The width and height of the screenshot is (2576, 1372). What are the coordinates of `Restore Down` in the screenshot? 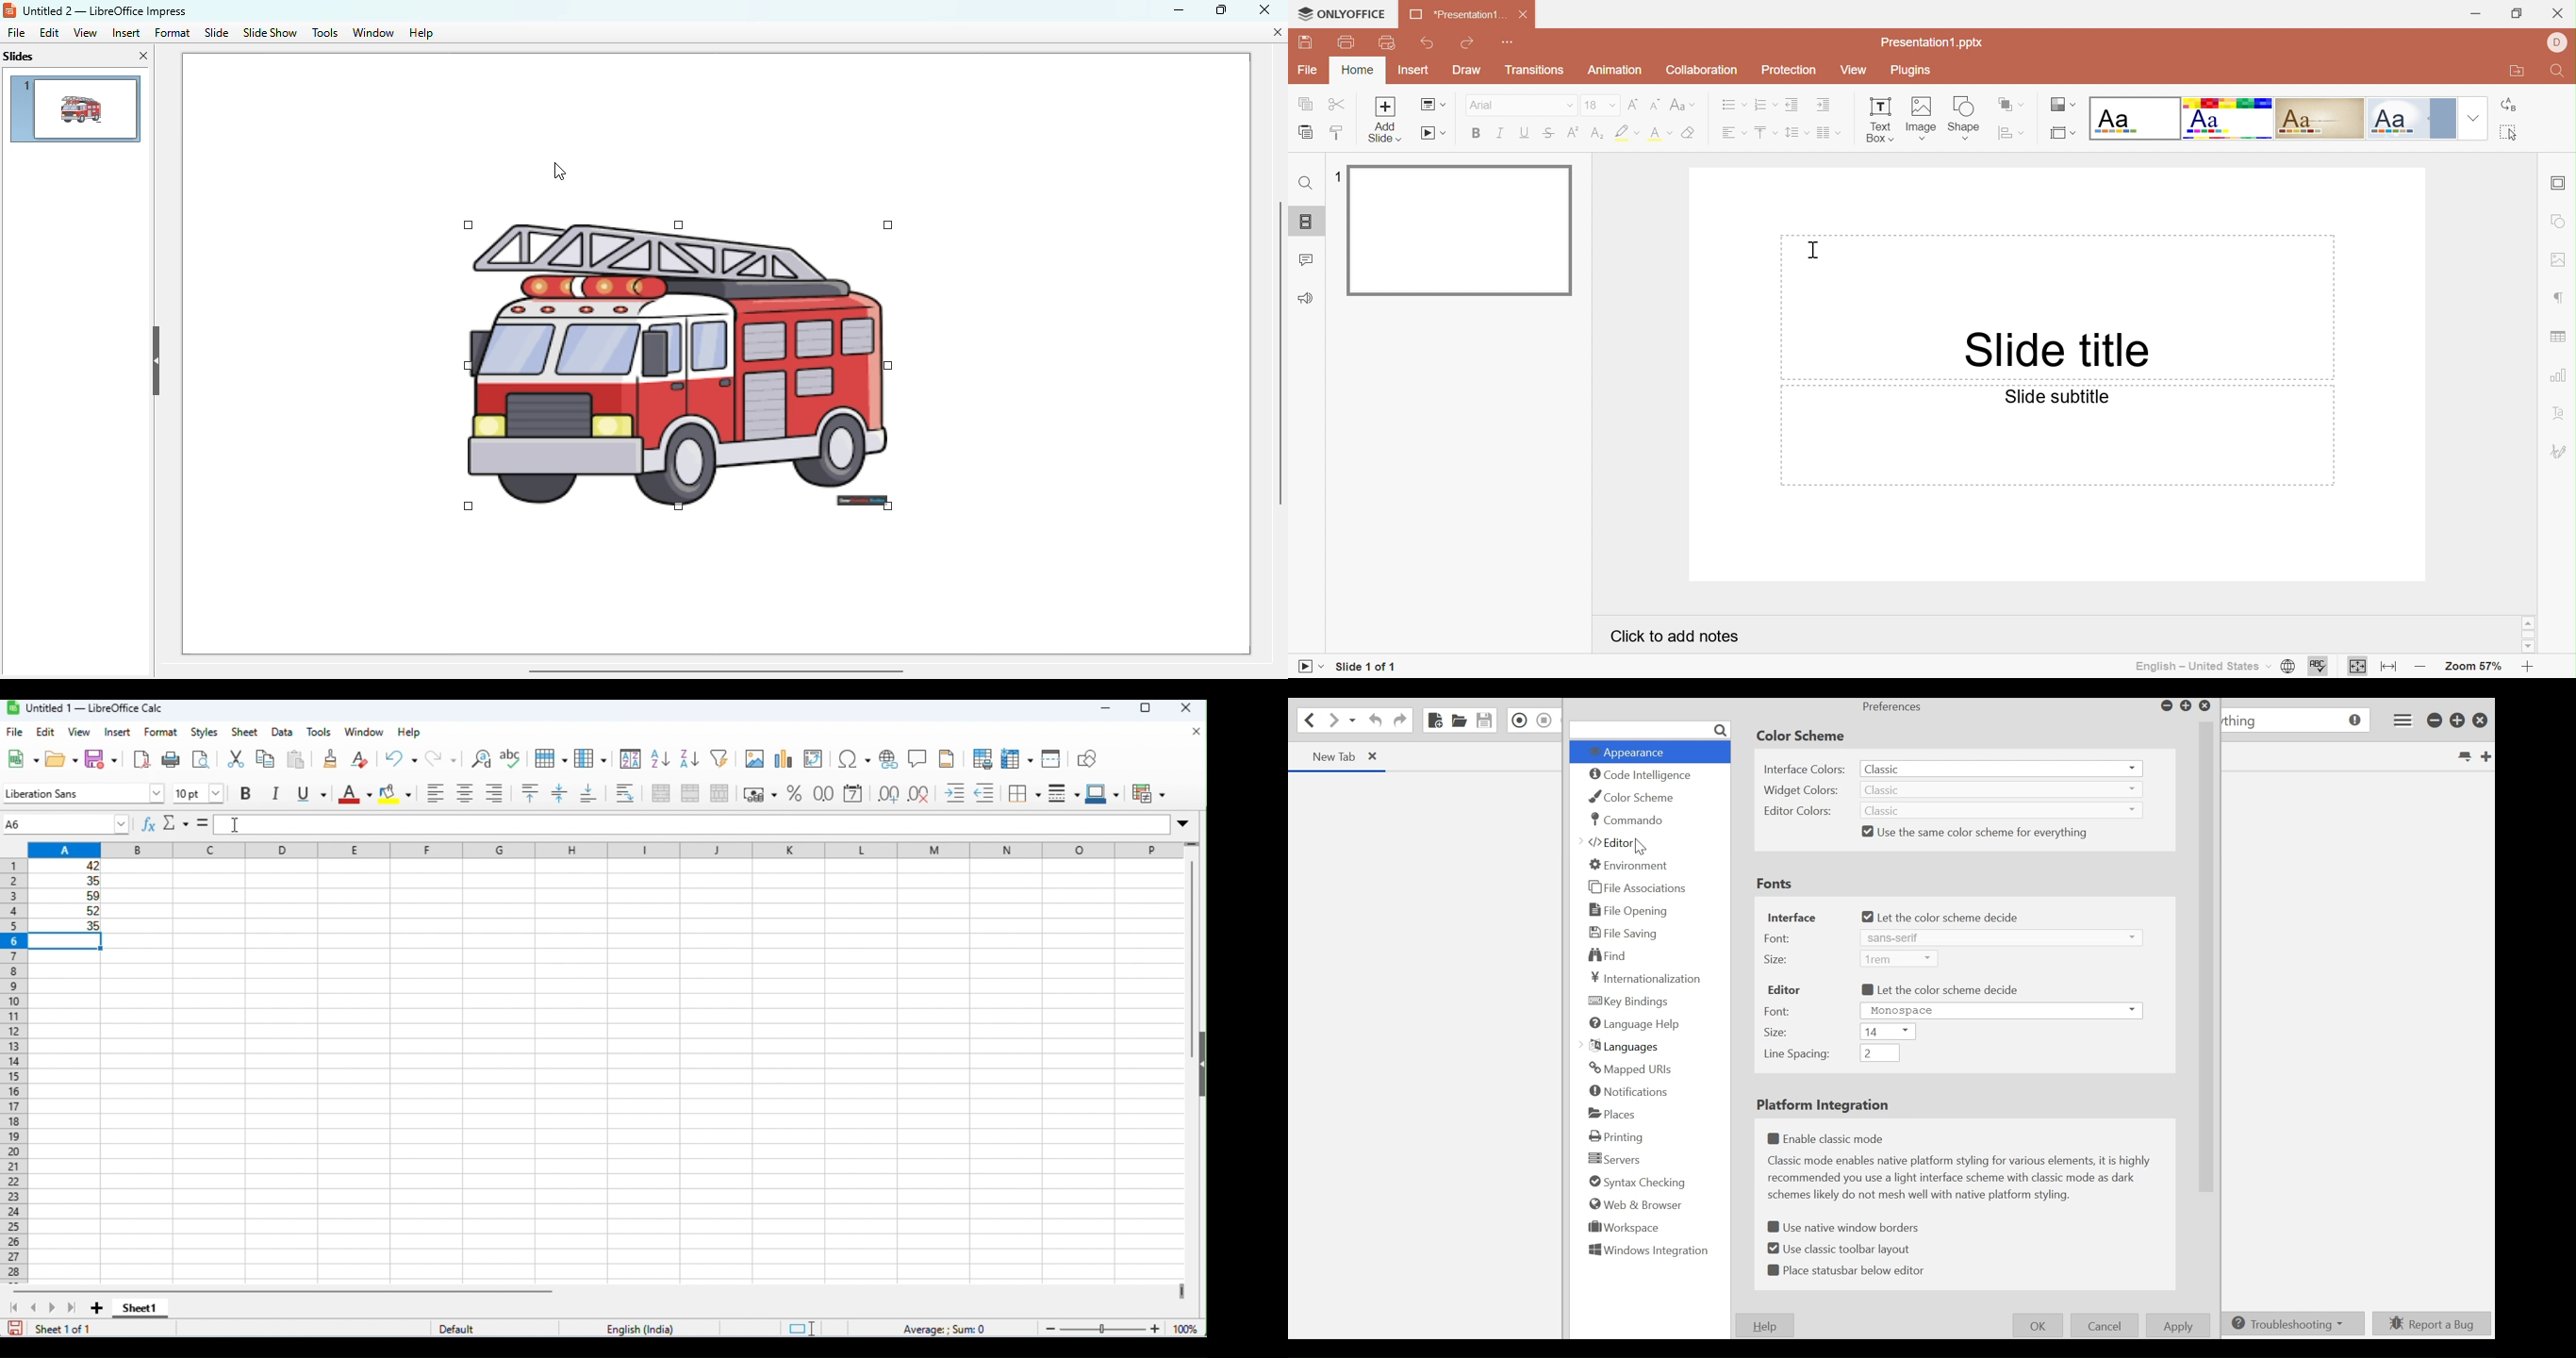 It's located at (2516, 15).